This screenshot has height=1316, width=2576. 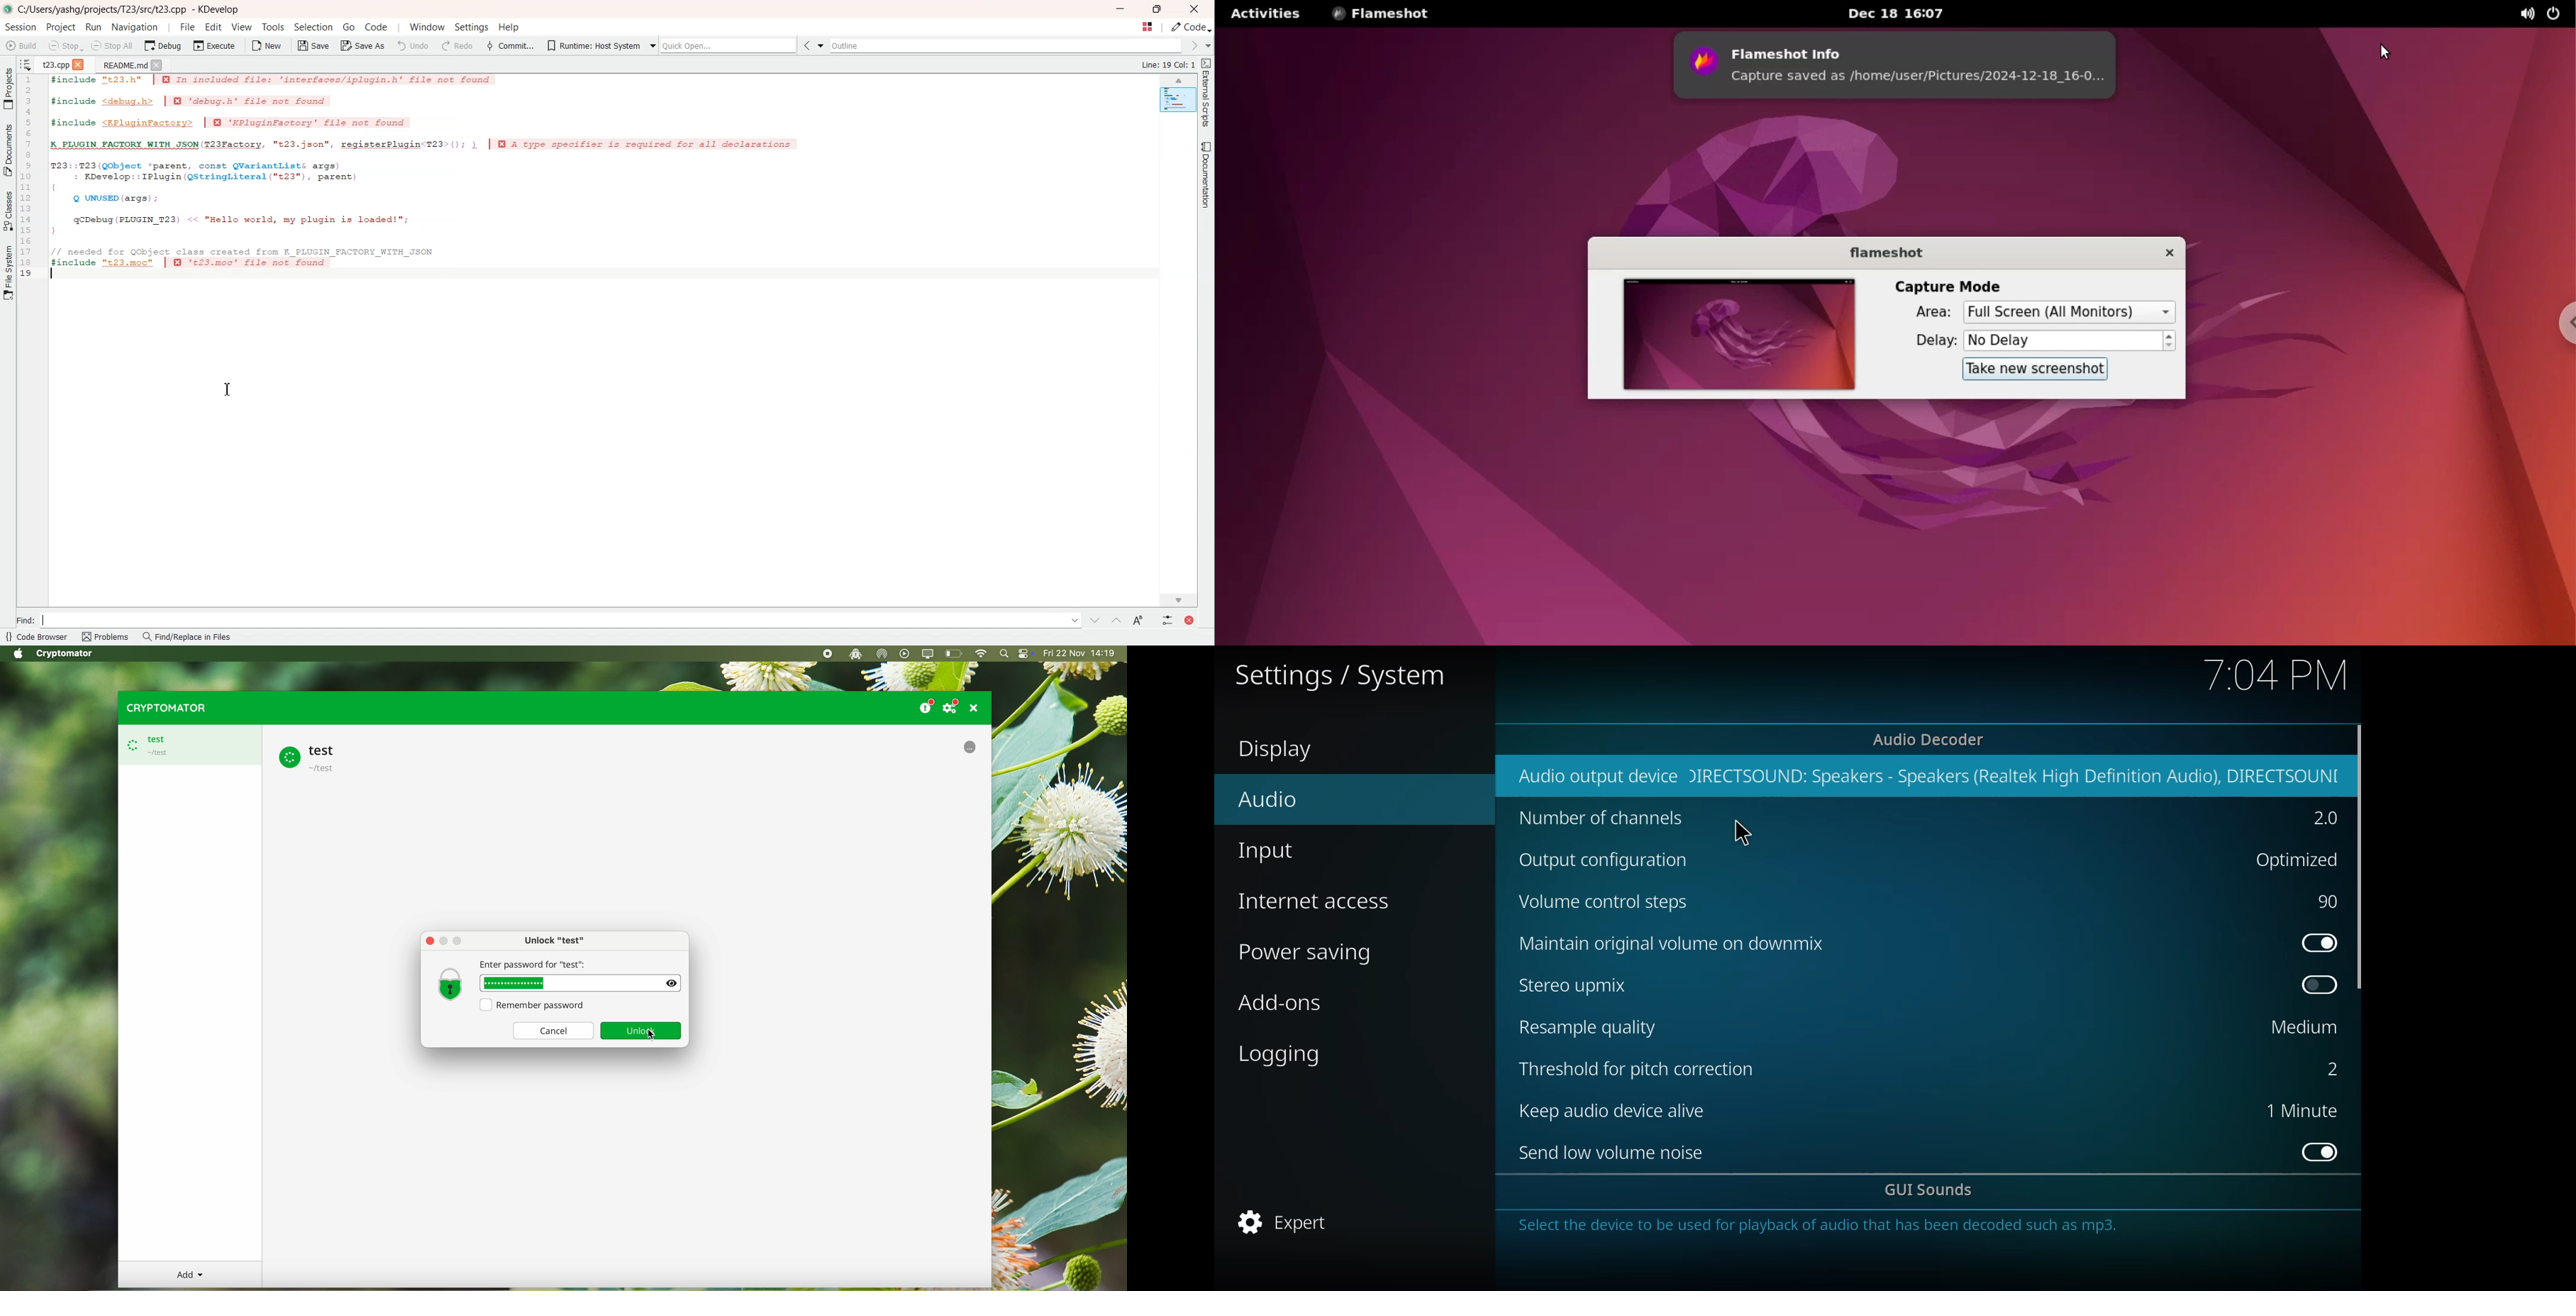 What do you see at coordinates (2330, 901) in the screenshot?
I see `90` at bounding box center [2330, 901].